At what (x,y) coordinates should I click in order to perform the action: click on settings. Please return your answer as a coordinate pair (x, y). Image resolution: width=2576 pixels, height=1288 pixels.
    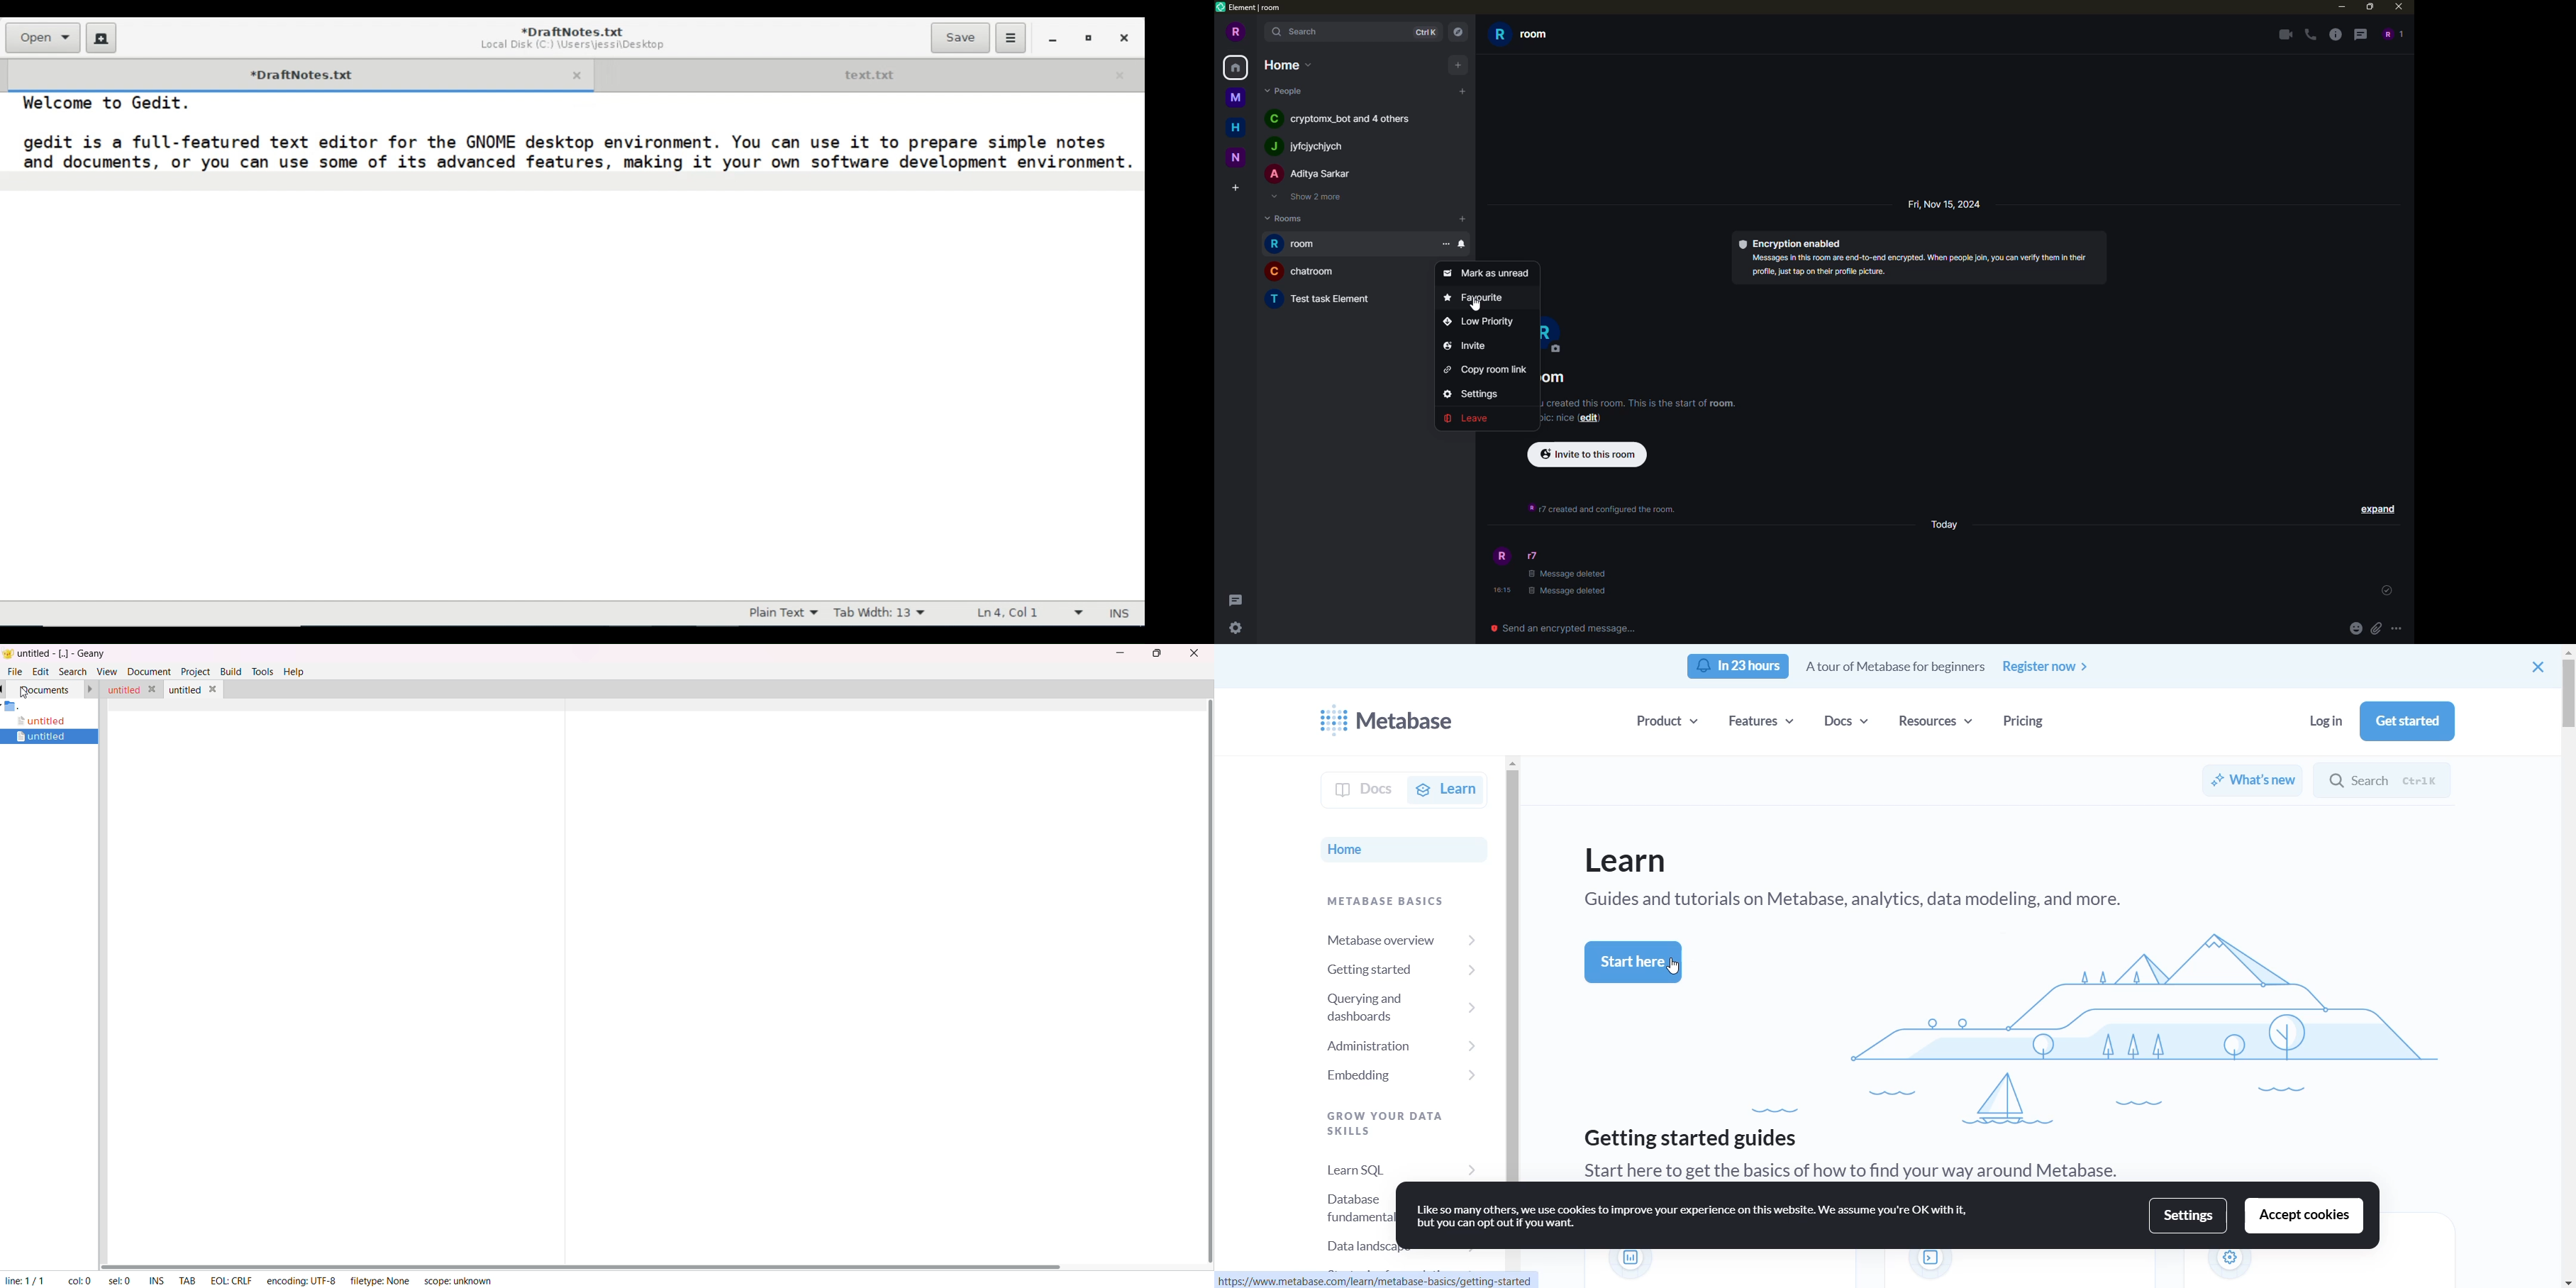
    Looking at the image, I should click on (1481, 394).